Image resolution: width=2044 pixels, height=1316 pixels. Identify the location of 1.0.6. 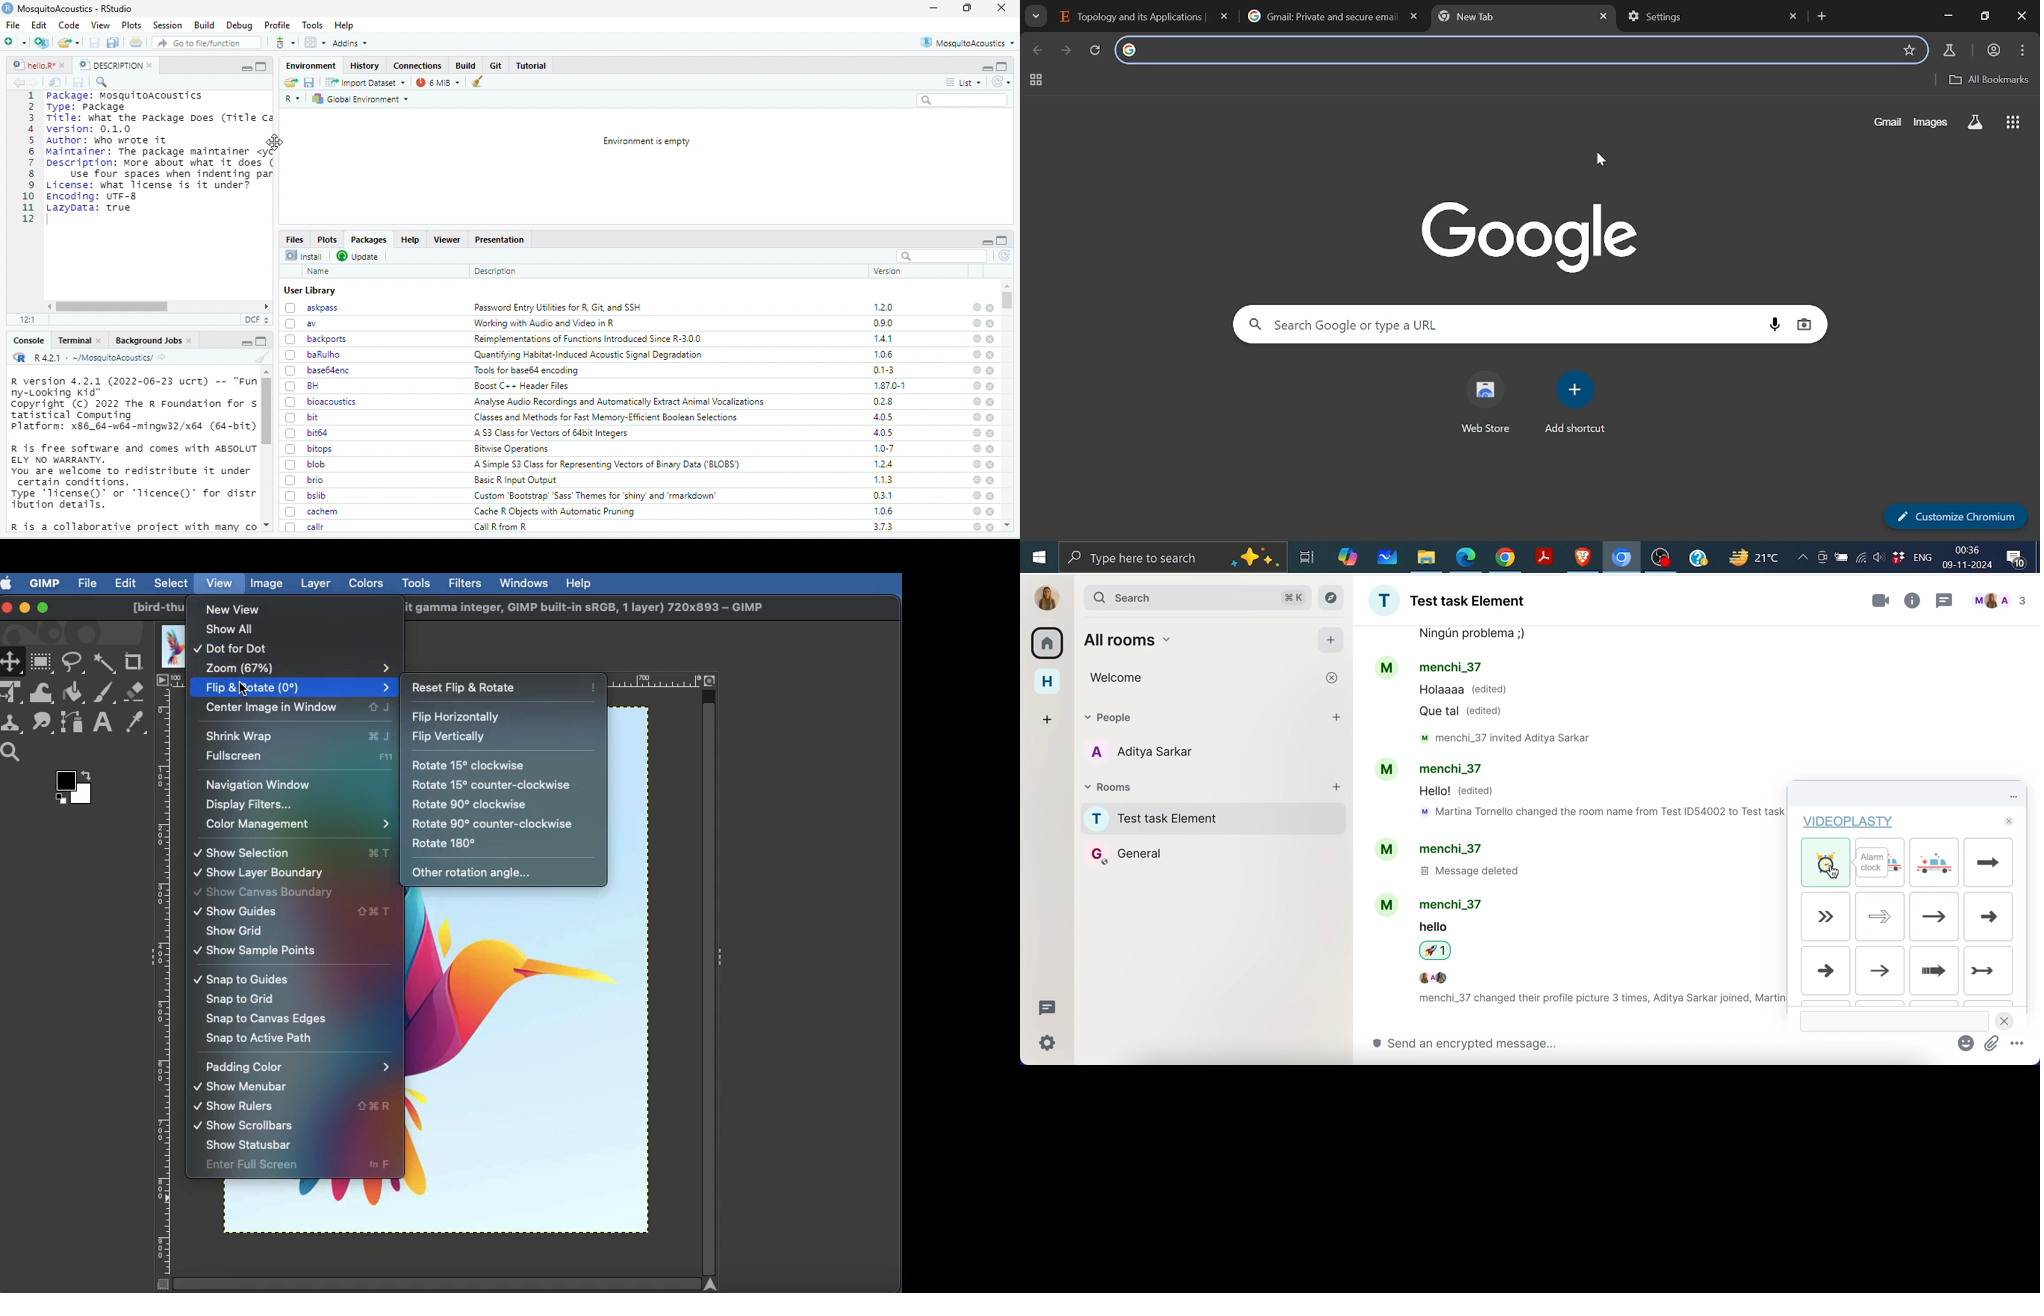
(885, 354).